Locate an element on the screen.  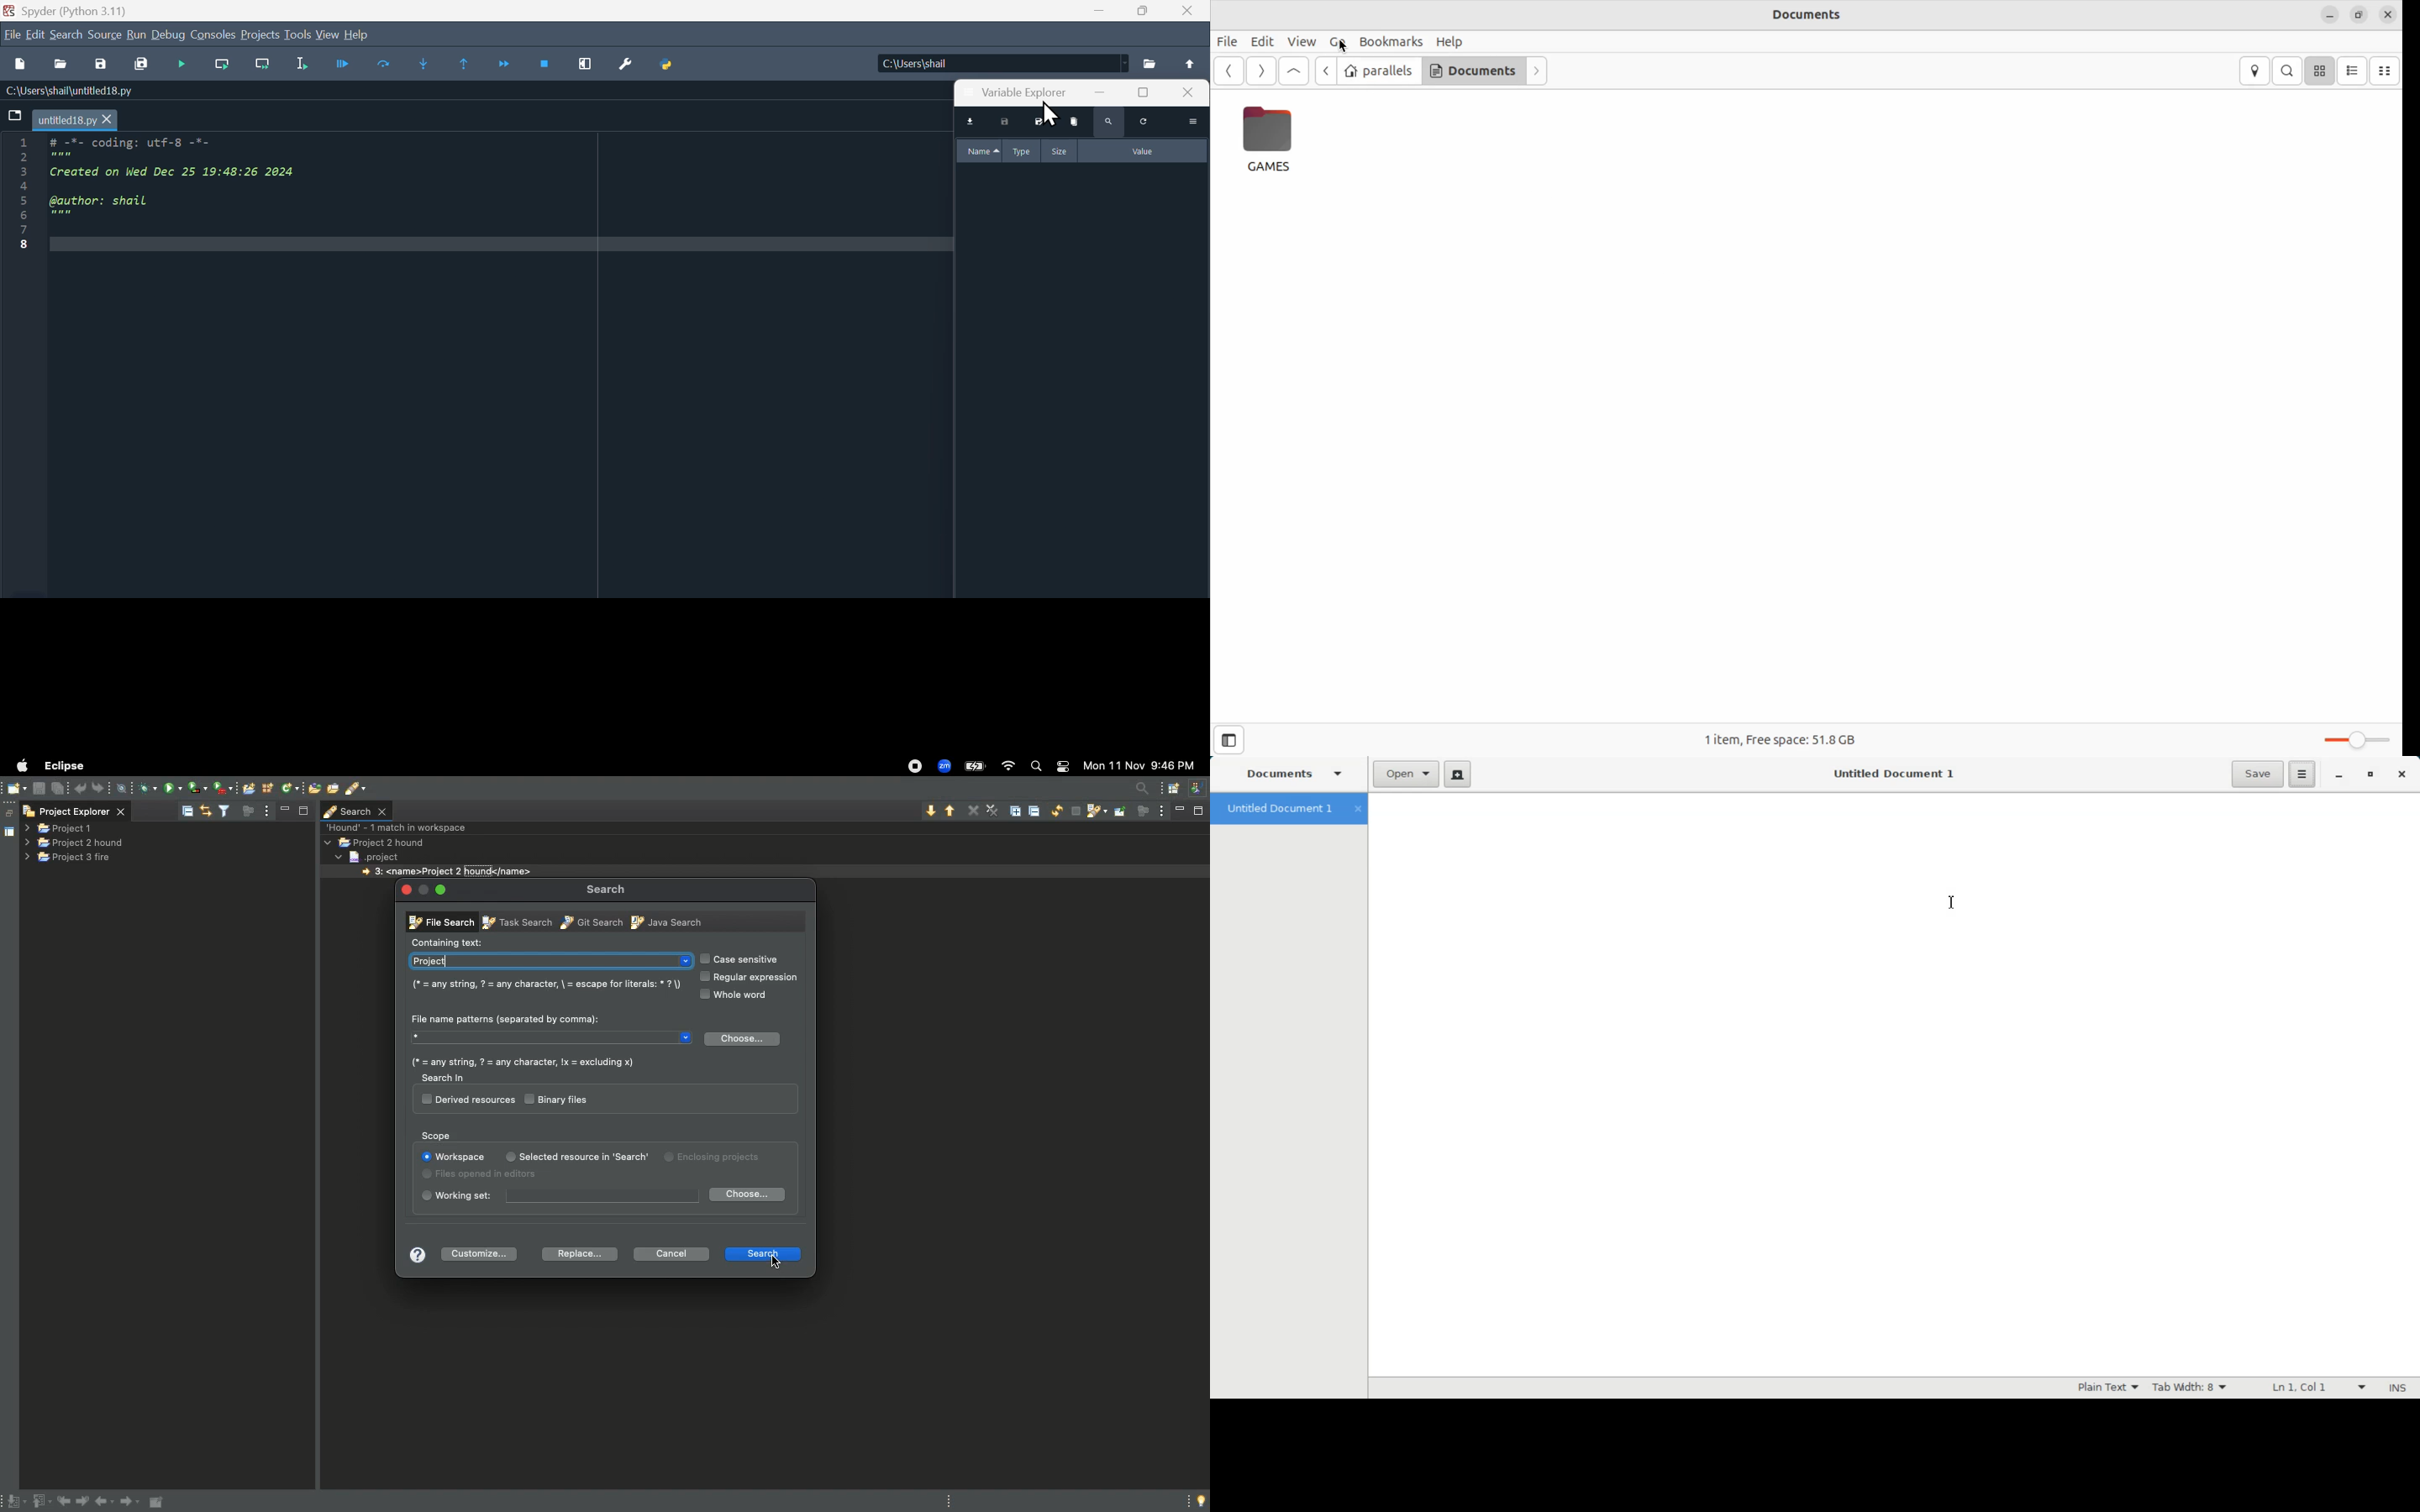
Step into function is located at coordinates (434, 67).